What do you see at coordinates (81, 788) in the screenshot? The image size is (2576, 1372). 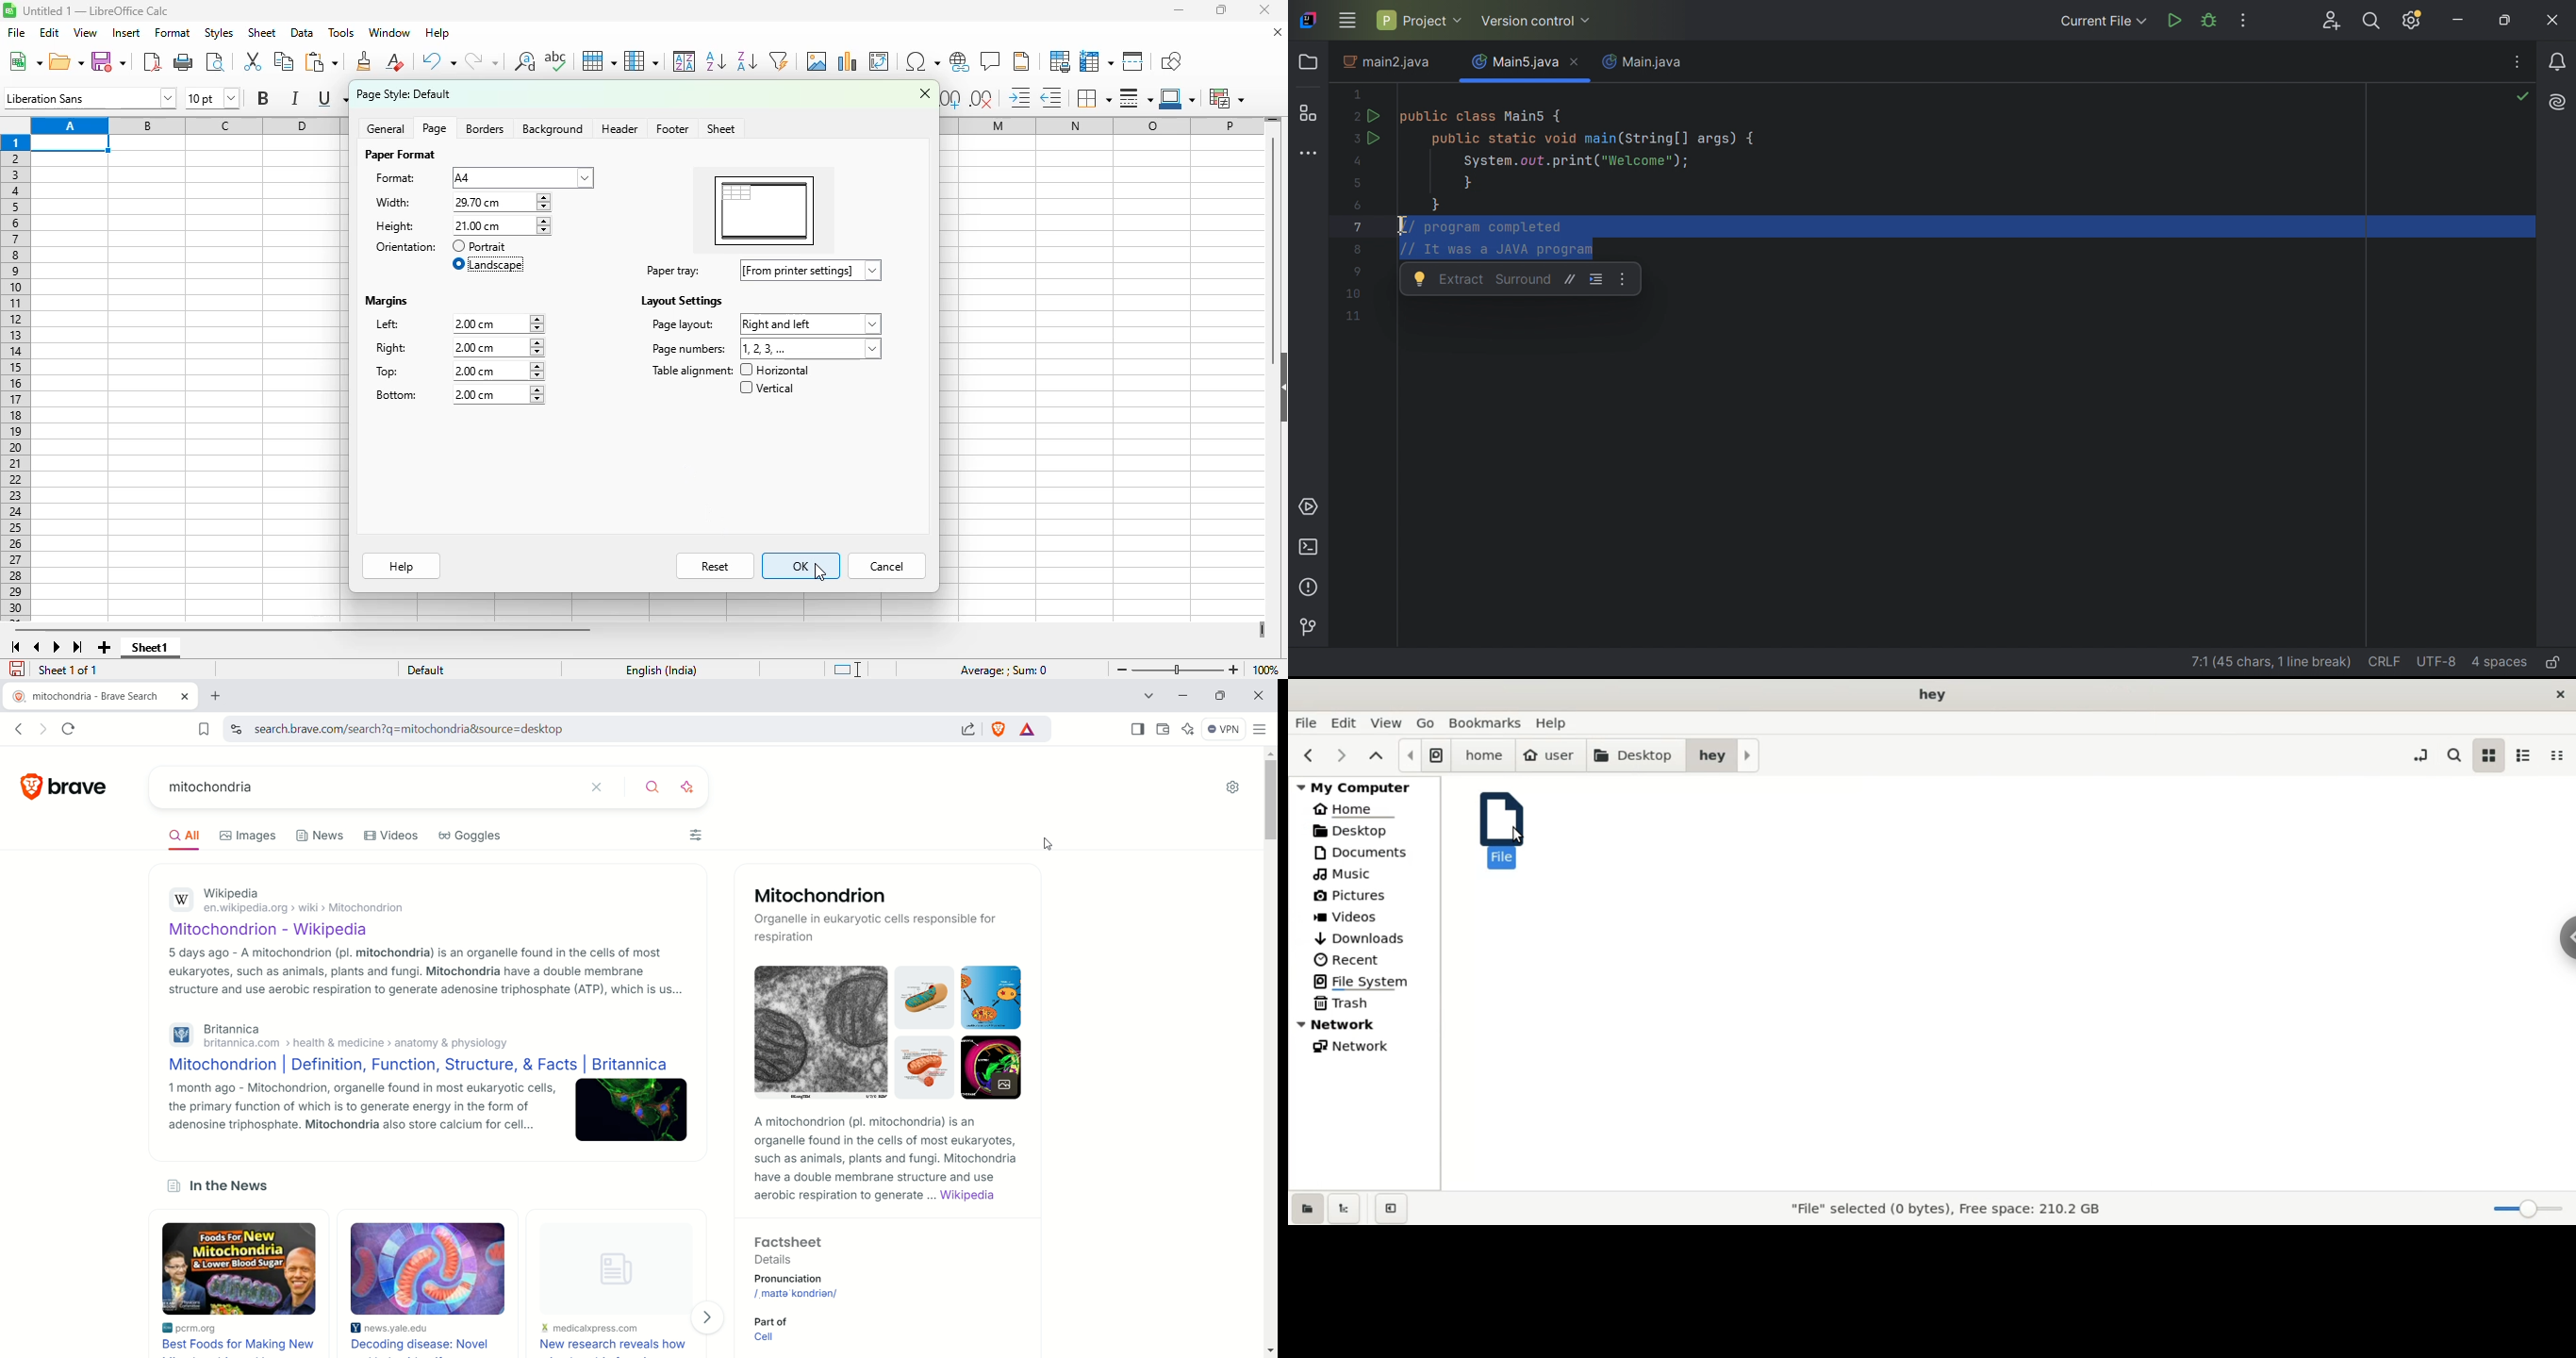 I see `brave` at bounding box center [81, 788].